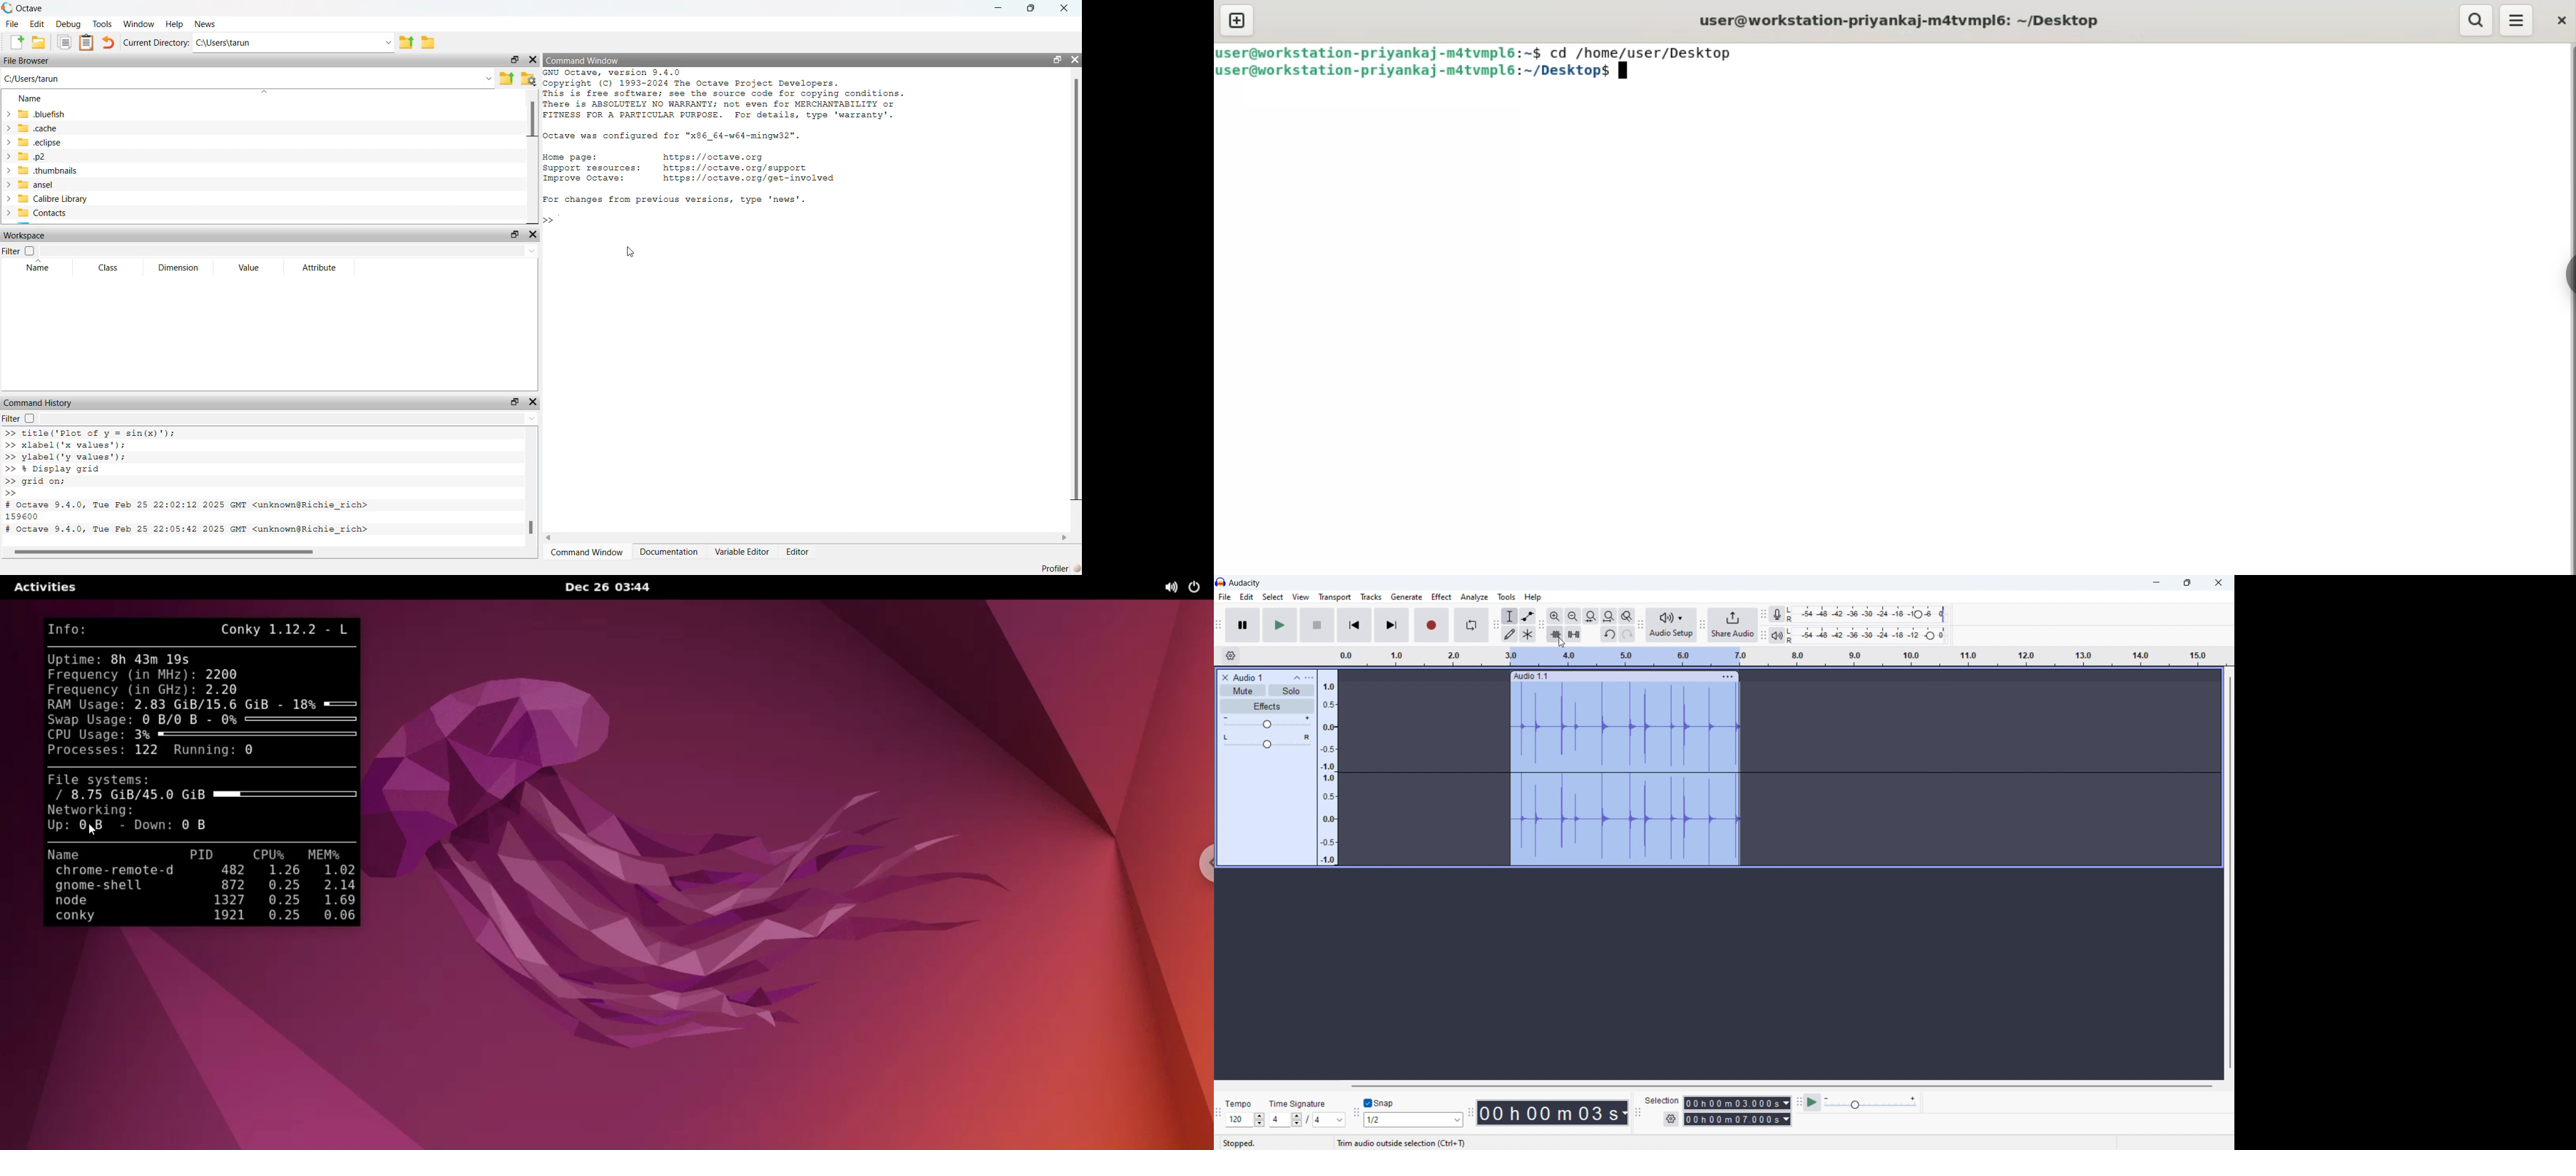 Image resolution: width=2576 pixels, height=1176 pixels. What do you see at coordinates (55, 171) in the screenshot?
I see `.thumbnails` at bounding box center [55, 171].